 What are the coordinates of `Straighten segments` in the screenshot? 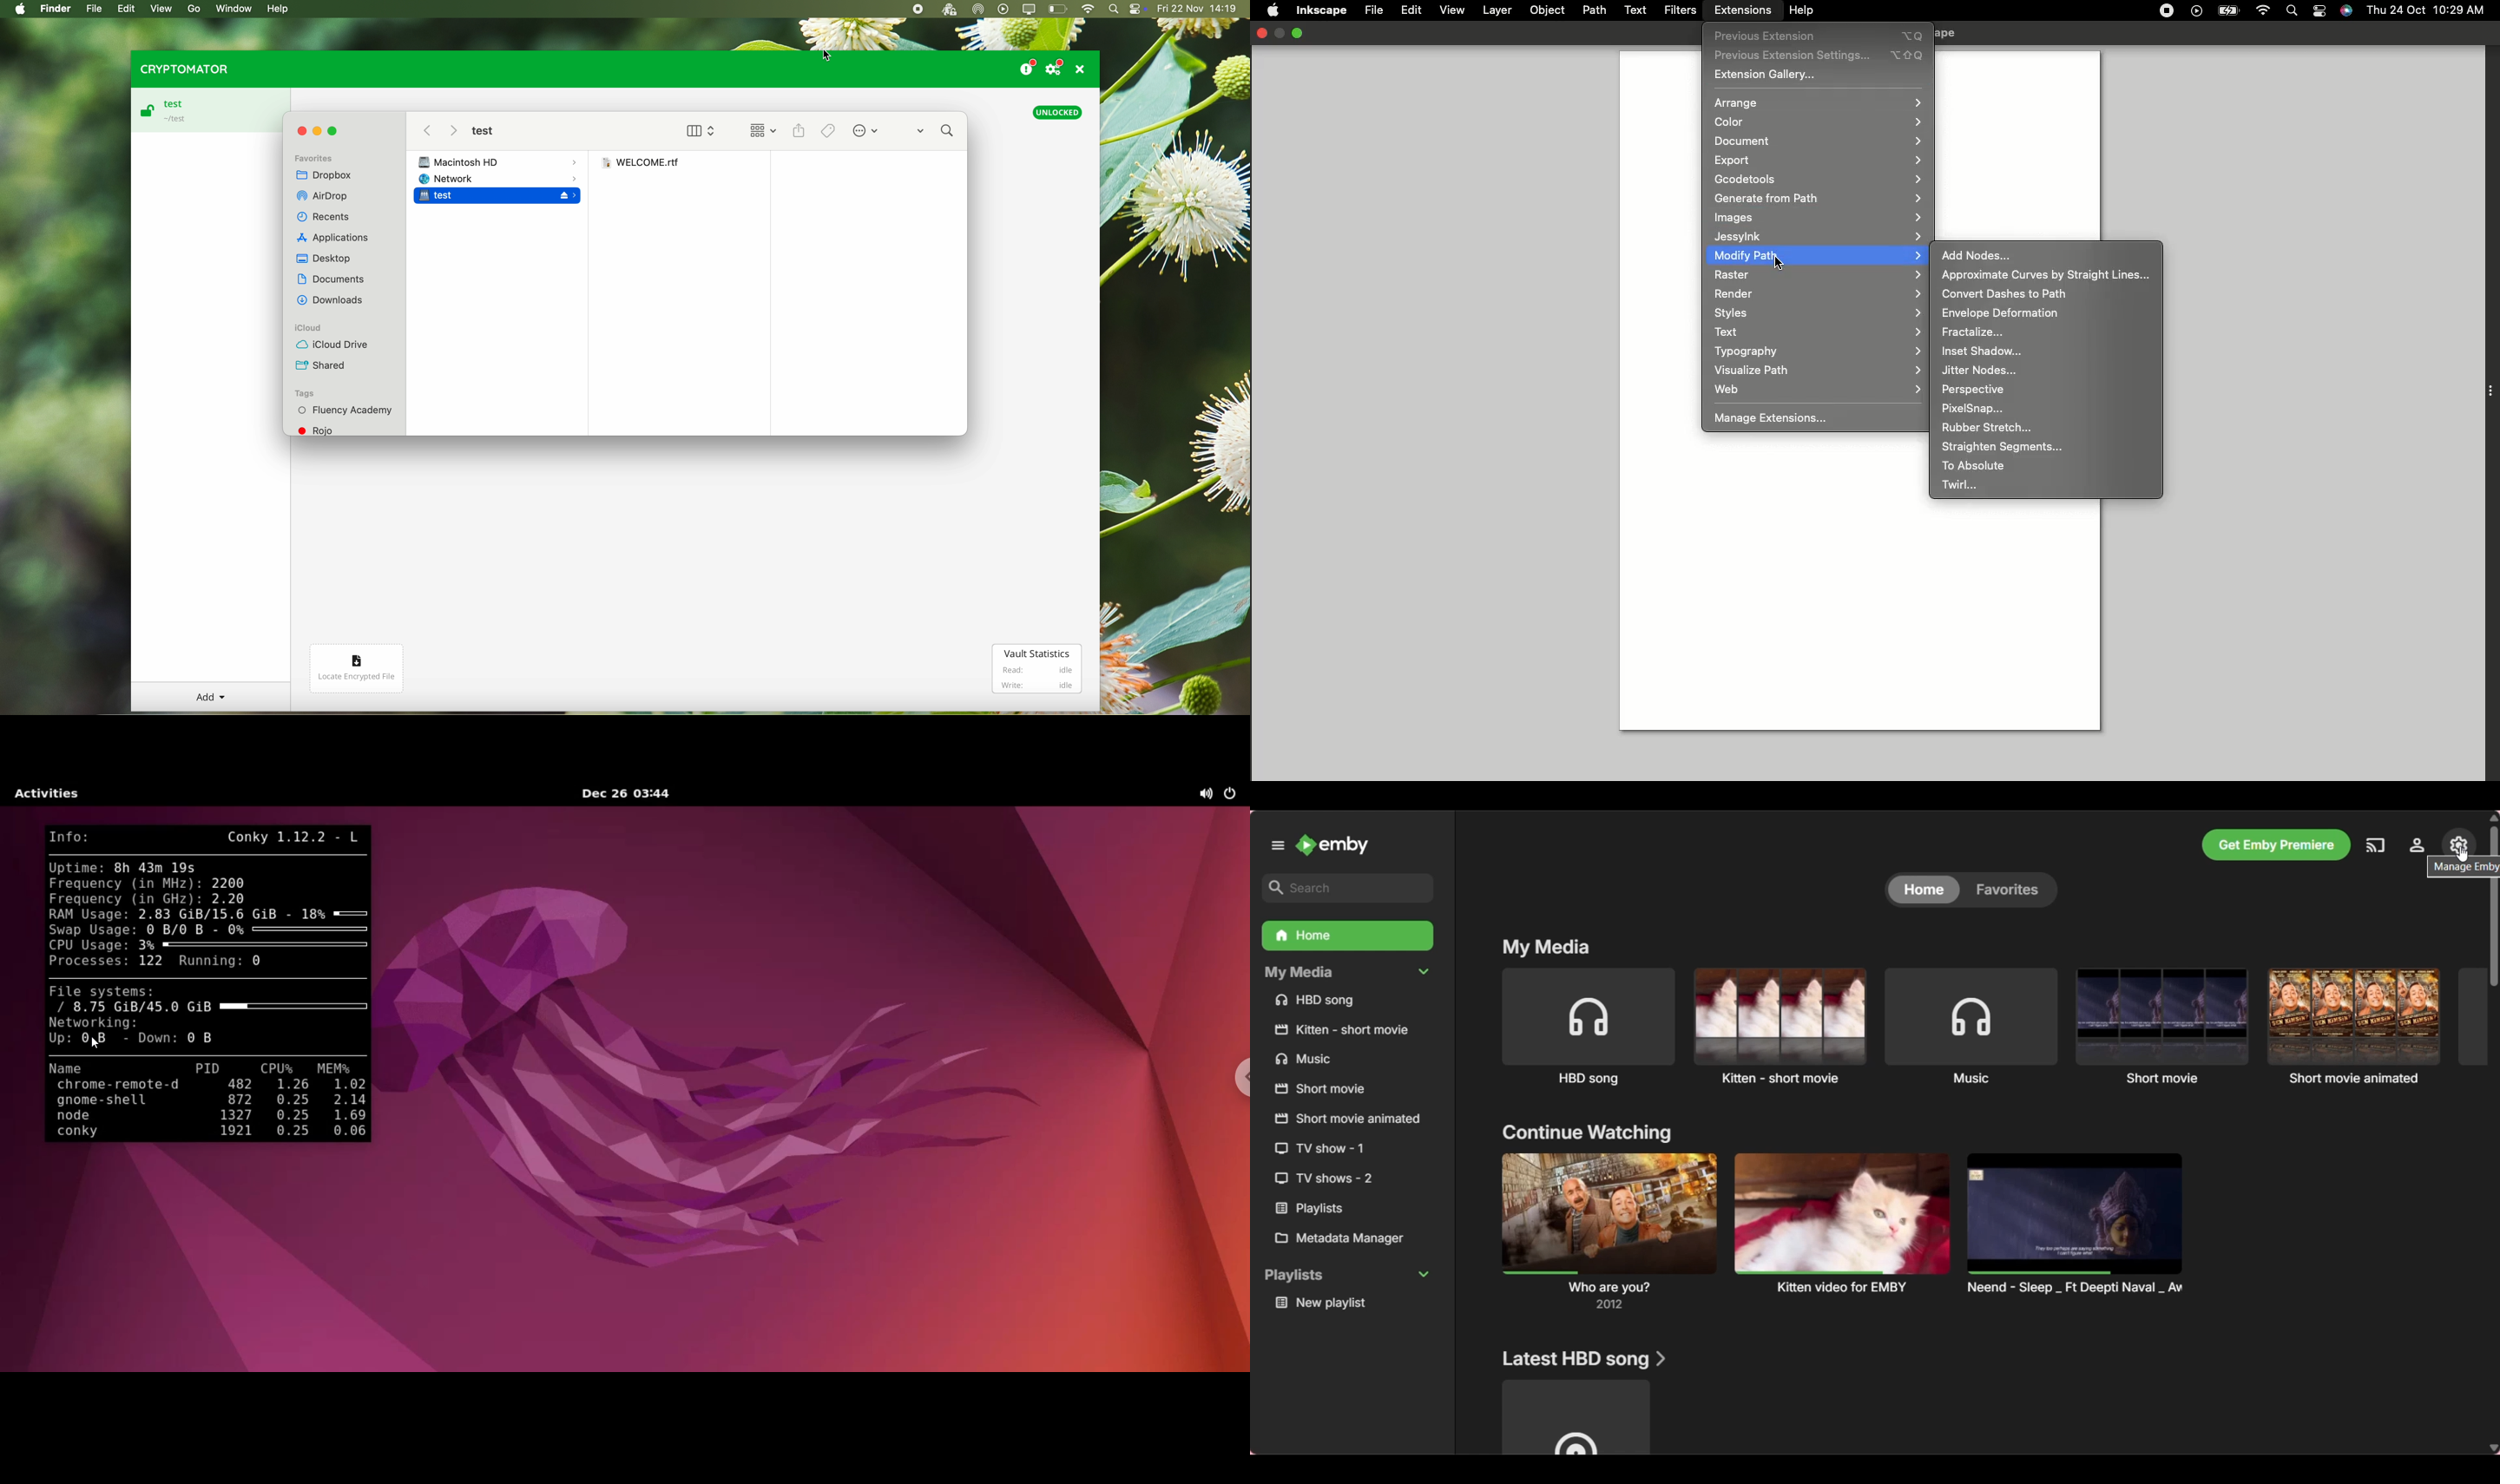 It's located at (2000, 446).